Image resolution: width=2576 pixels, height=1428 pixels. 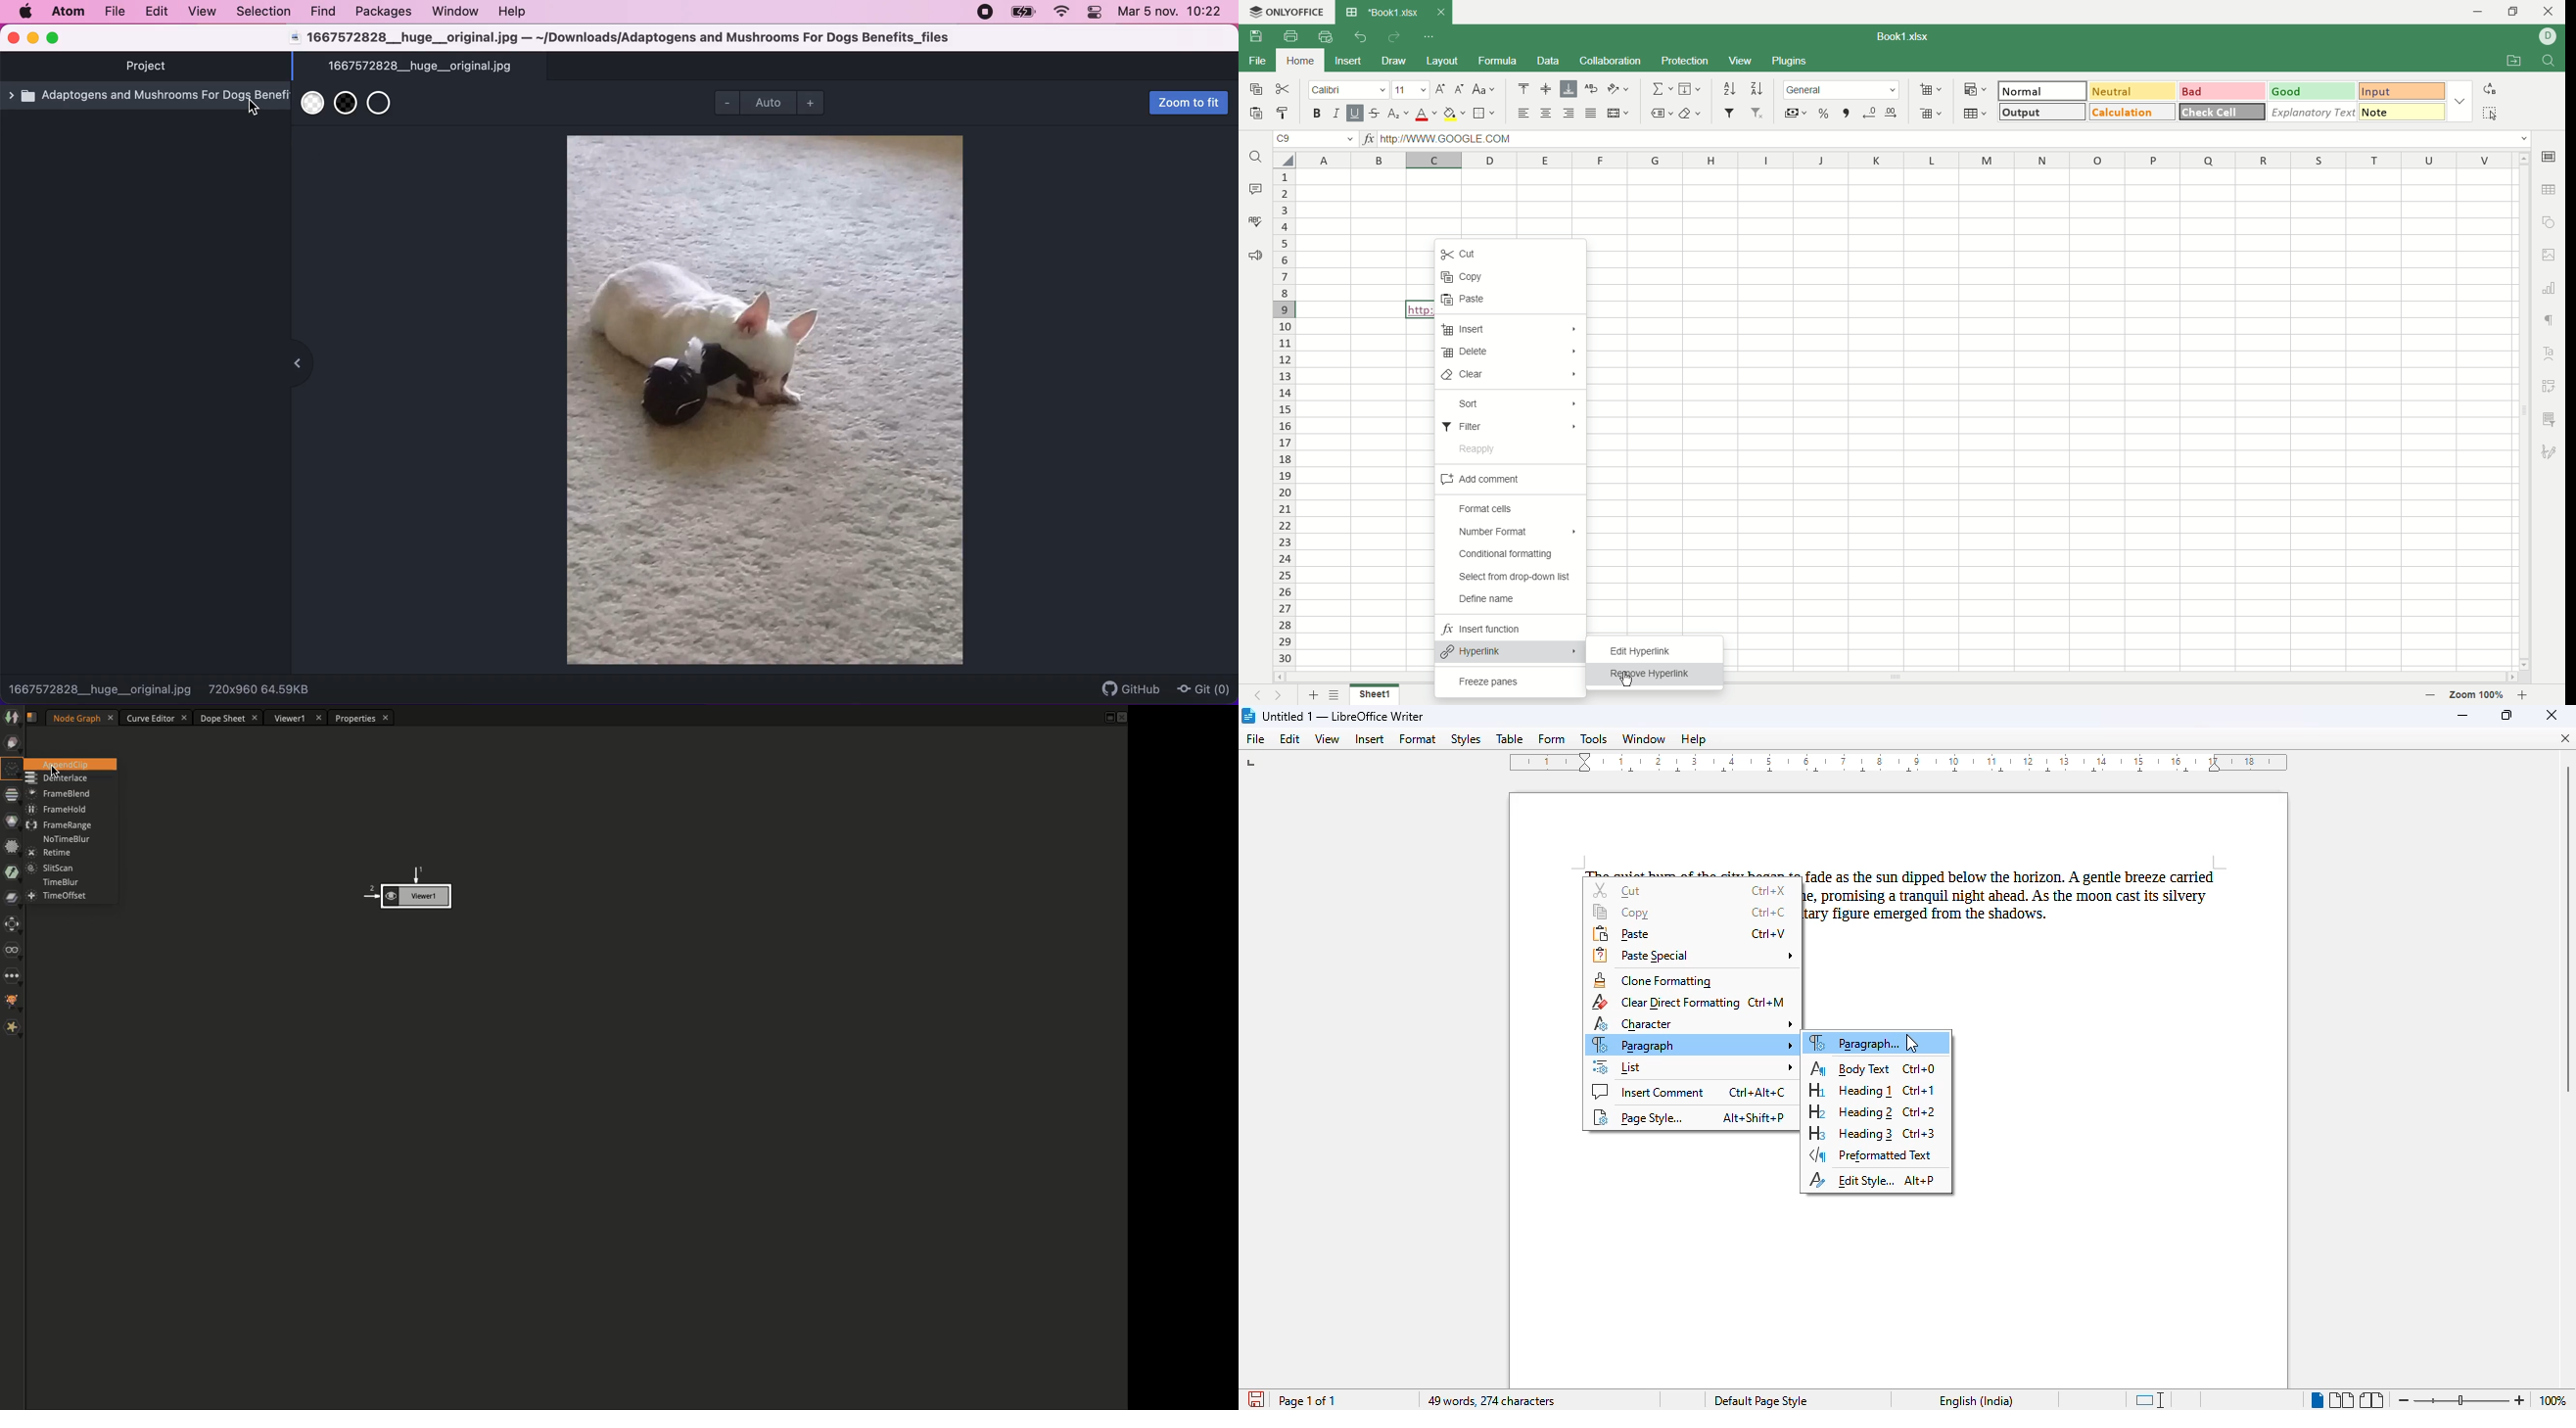 What do you see at coordinates (1693, 1066) in the screenshot?
I see `list` at bounding box center [1693, 1066].